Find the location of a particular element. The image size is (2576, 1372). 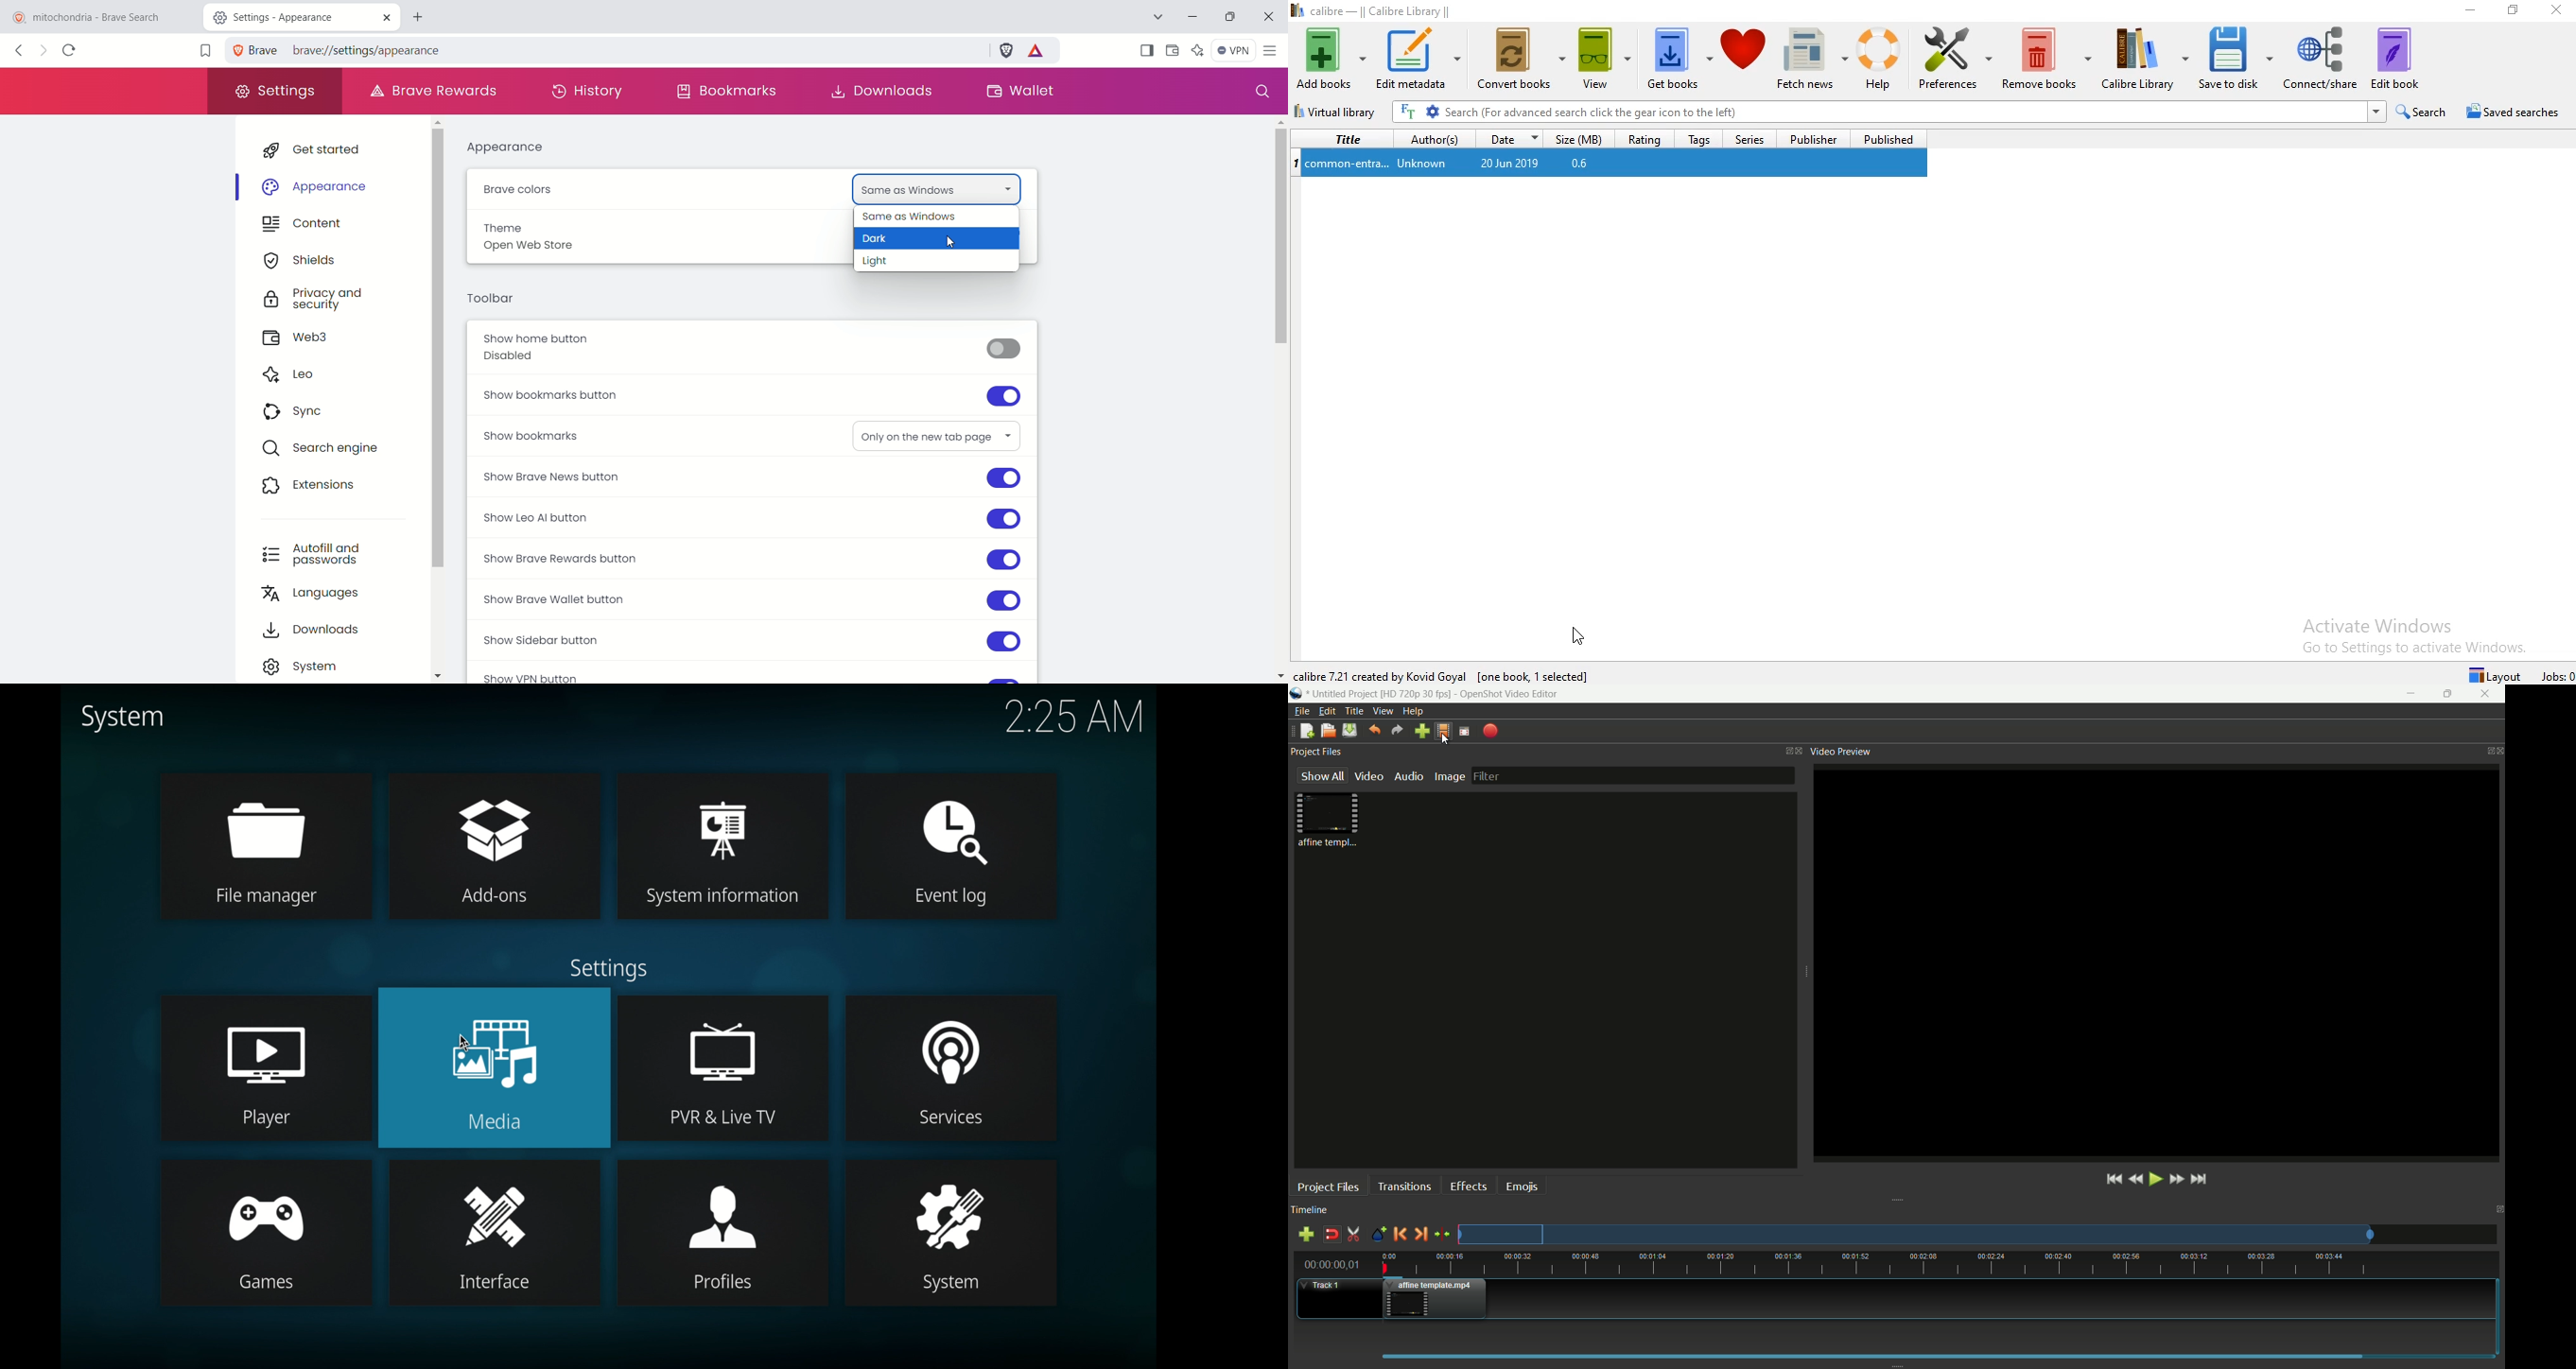

brave colors is located at coordinates (519, 192).